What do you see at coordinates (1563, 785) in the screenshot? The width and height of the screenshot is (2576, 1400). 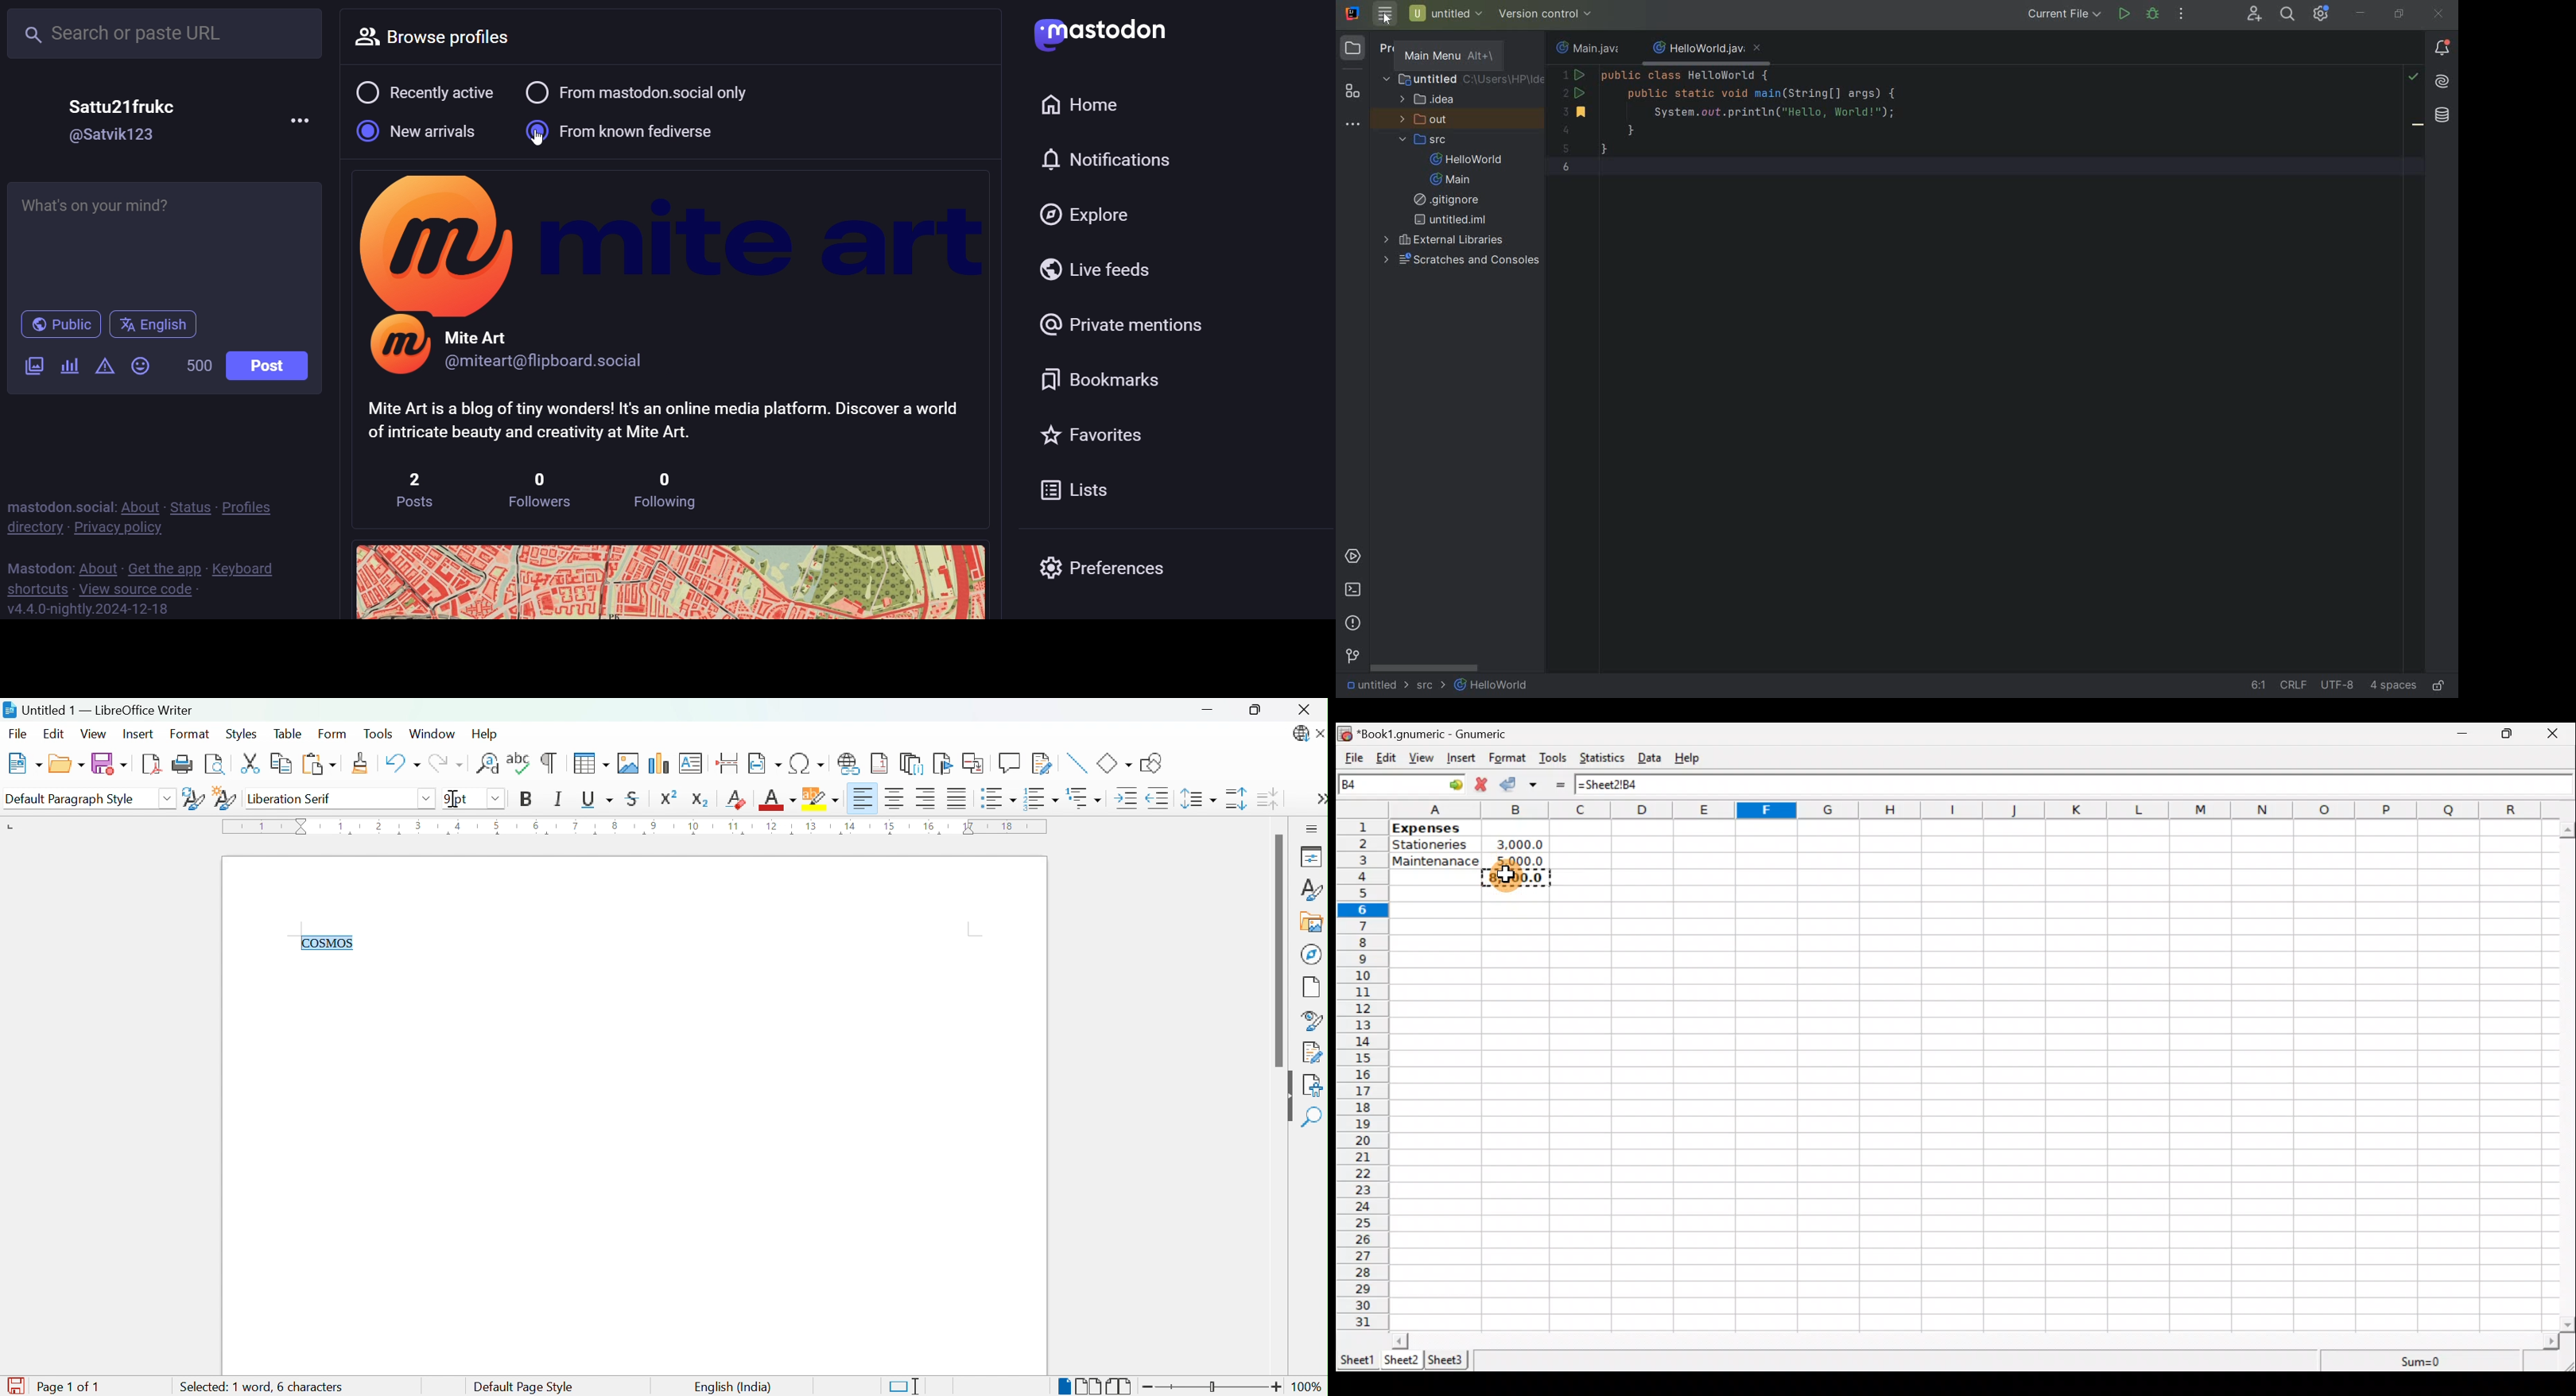 I see `Enter formula` at bounding box center [1563, 785].